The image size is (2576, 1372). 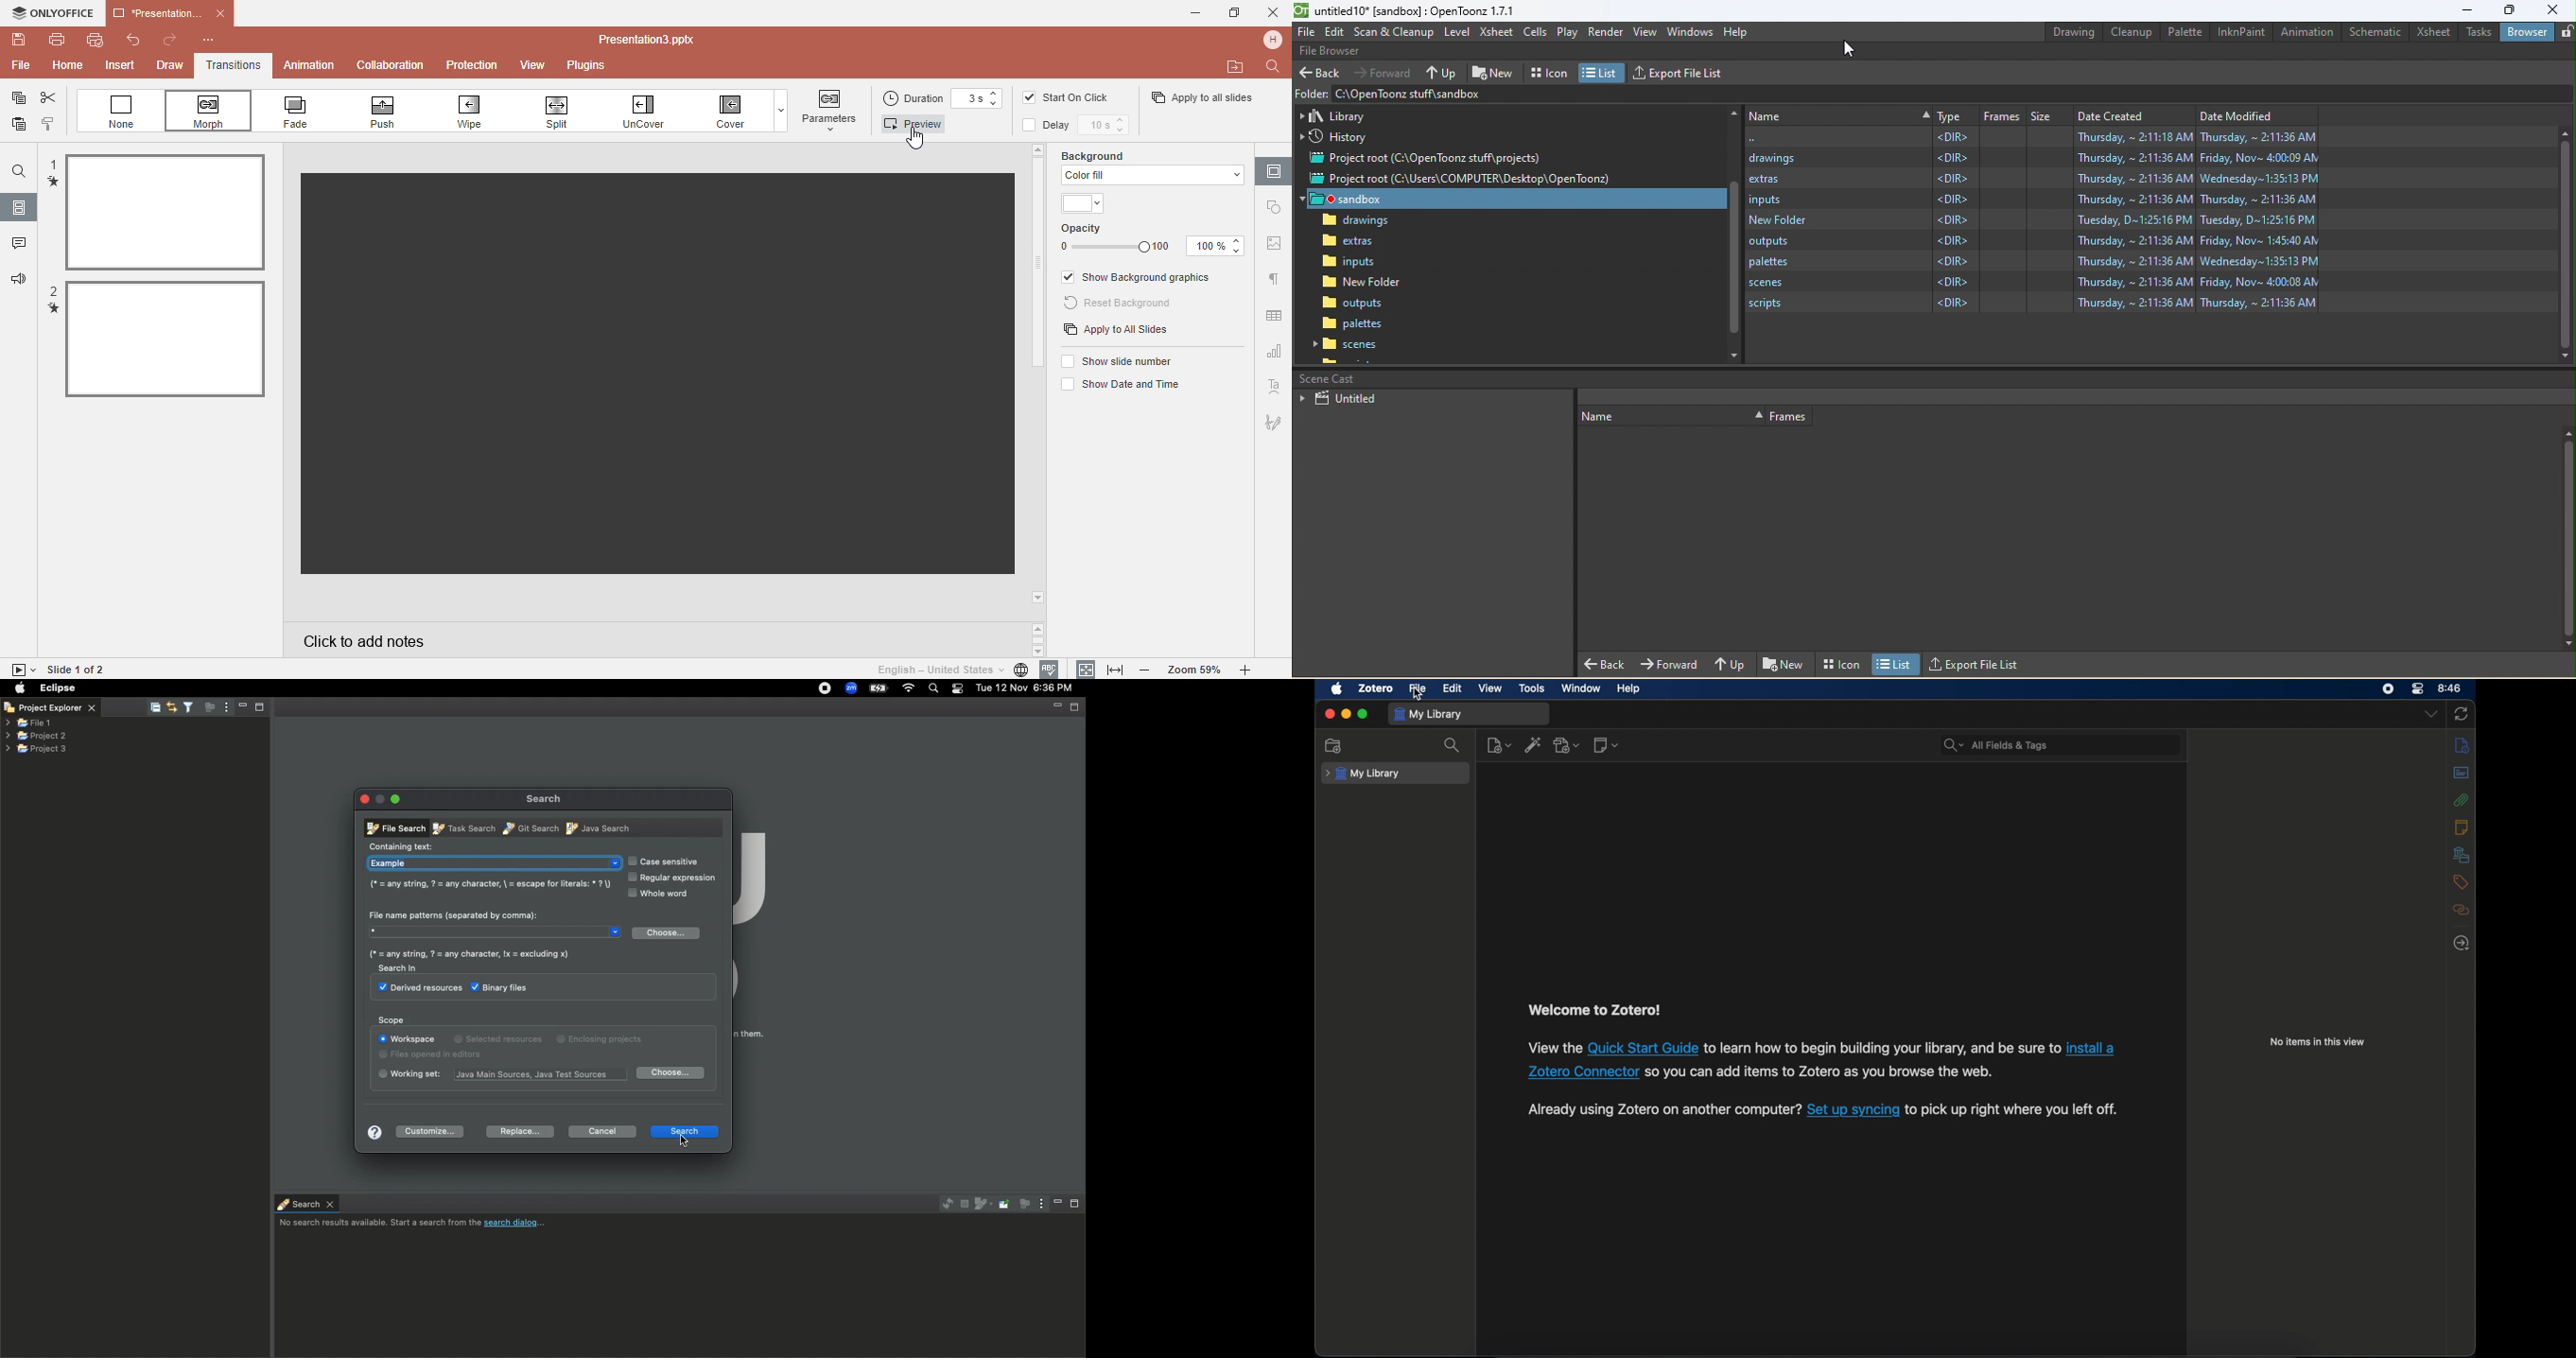 I want to click on Project root, so click(x=1429, y=158).